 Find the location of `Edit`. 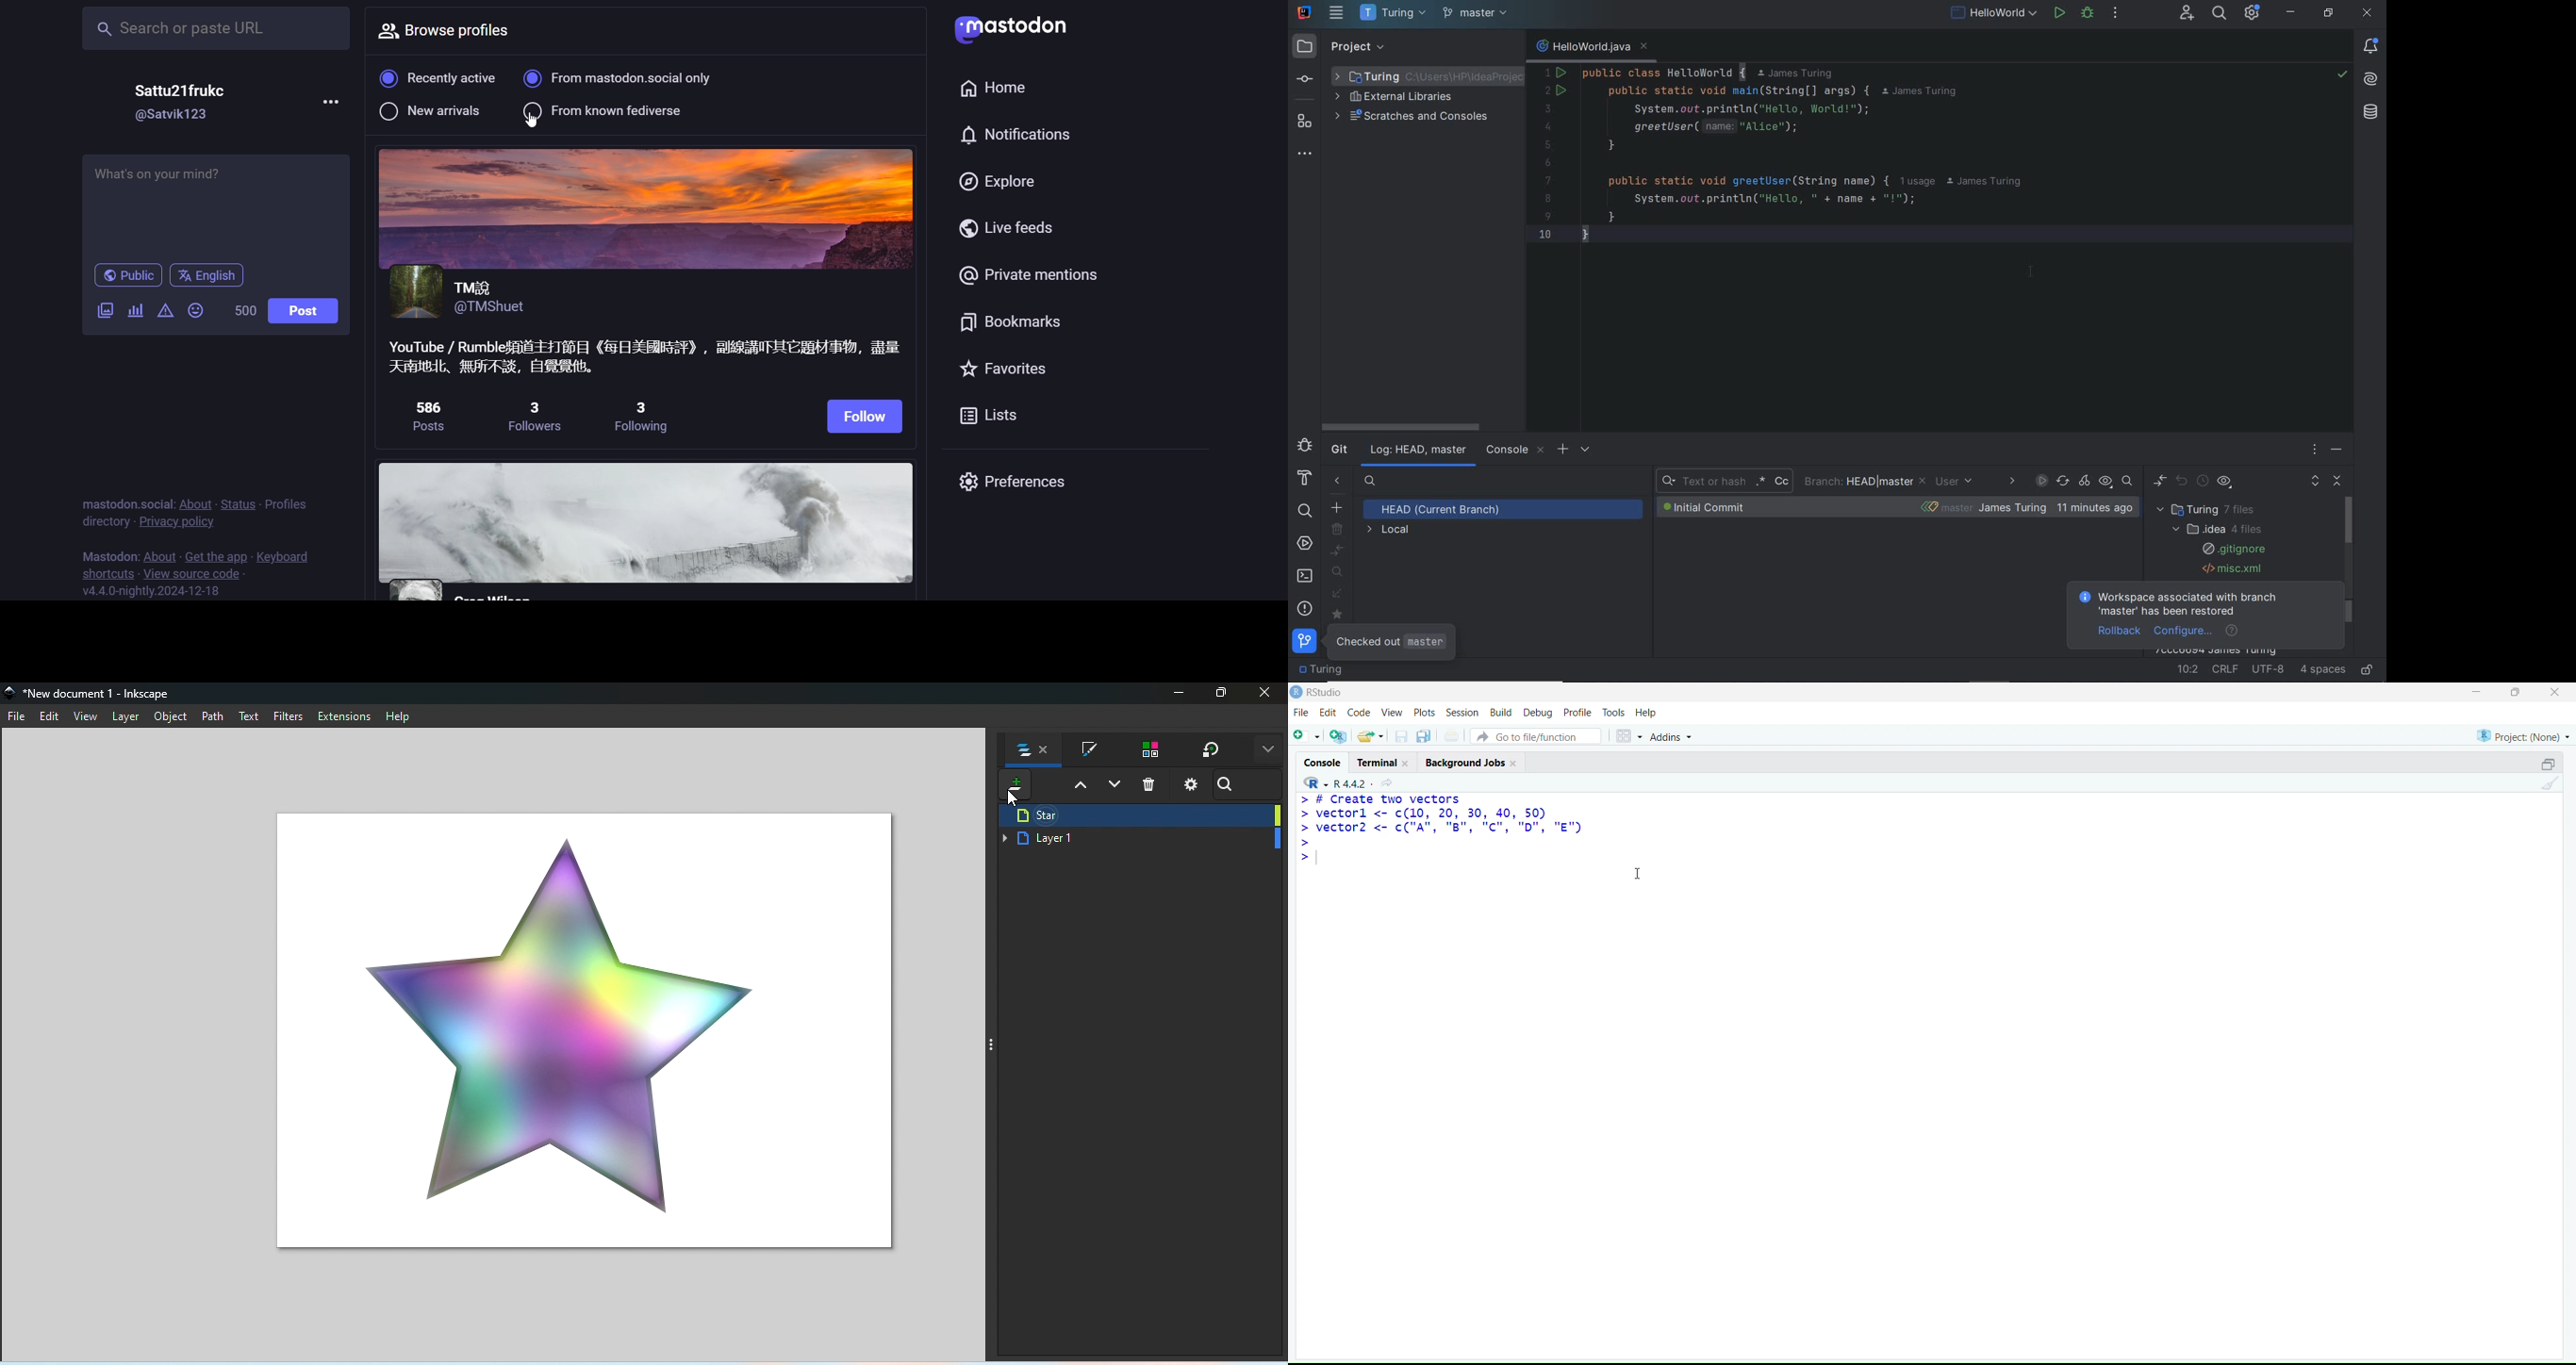

Edit is located at coordinates (49, 718).